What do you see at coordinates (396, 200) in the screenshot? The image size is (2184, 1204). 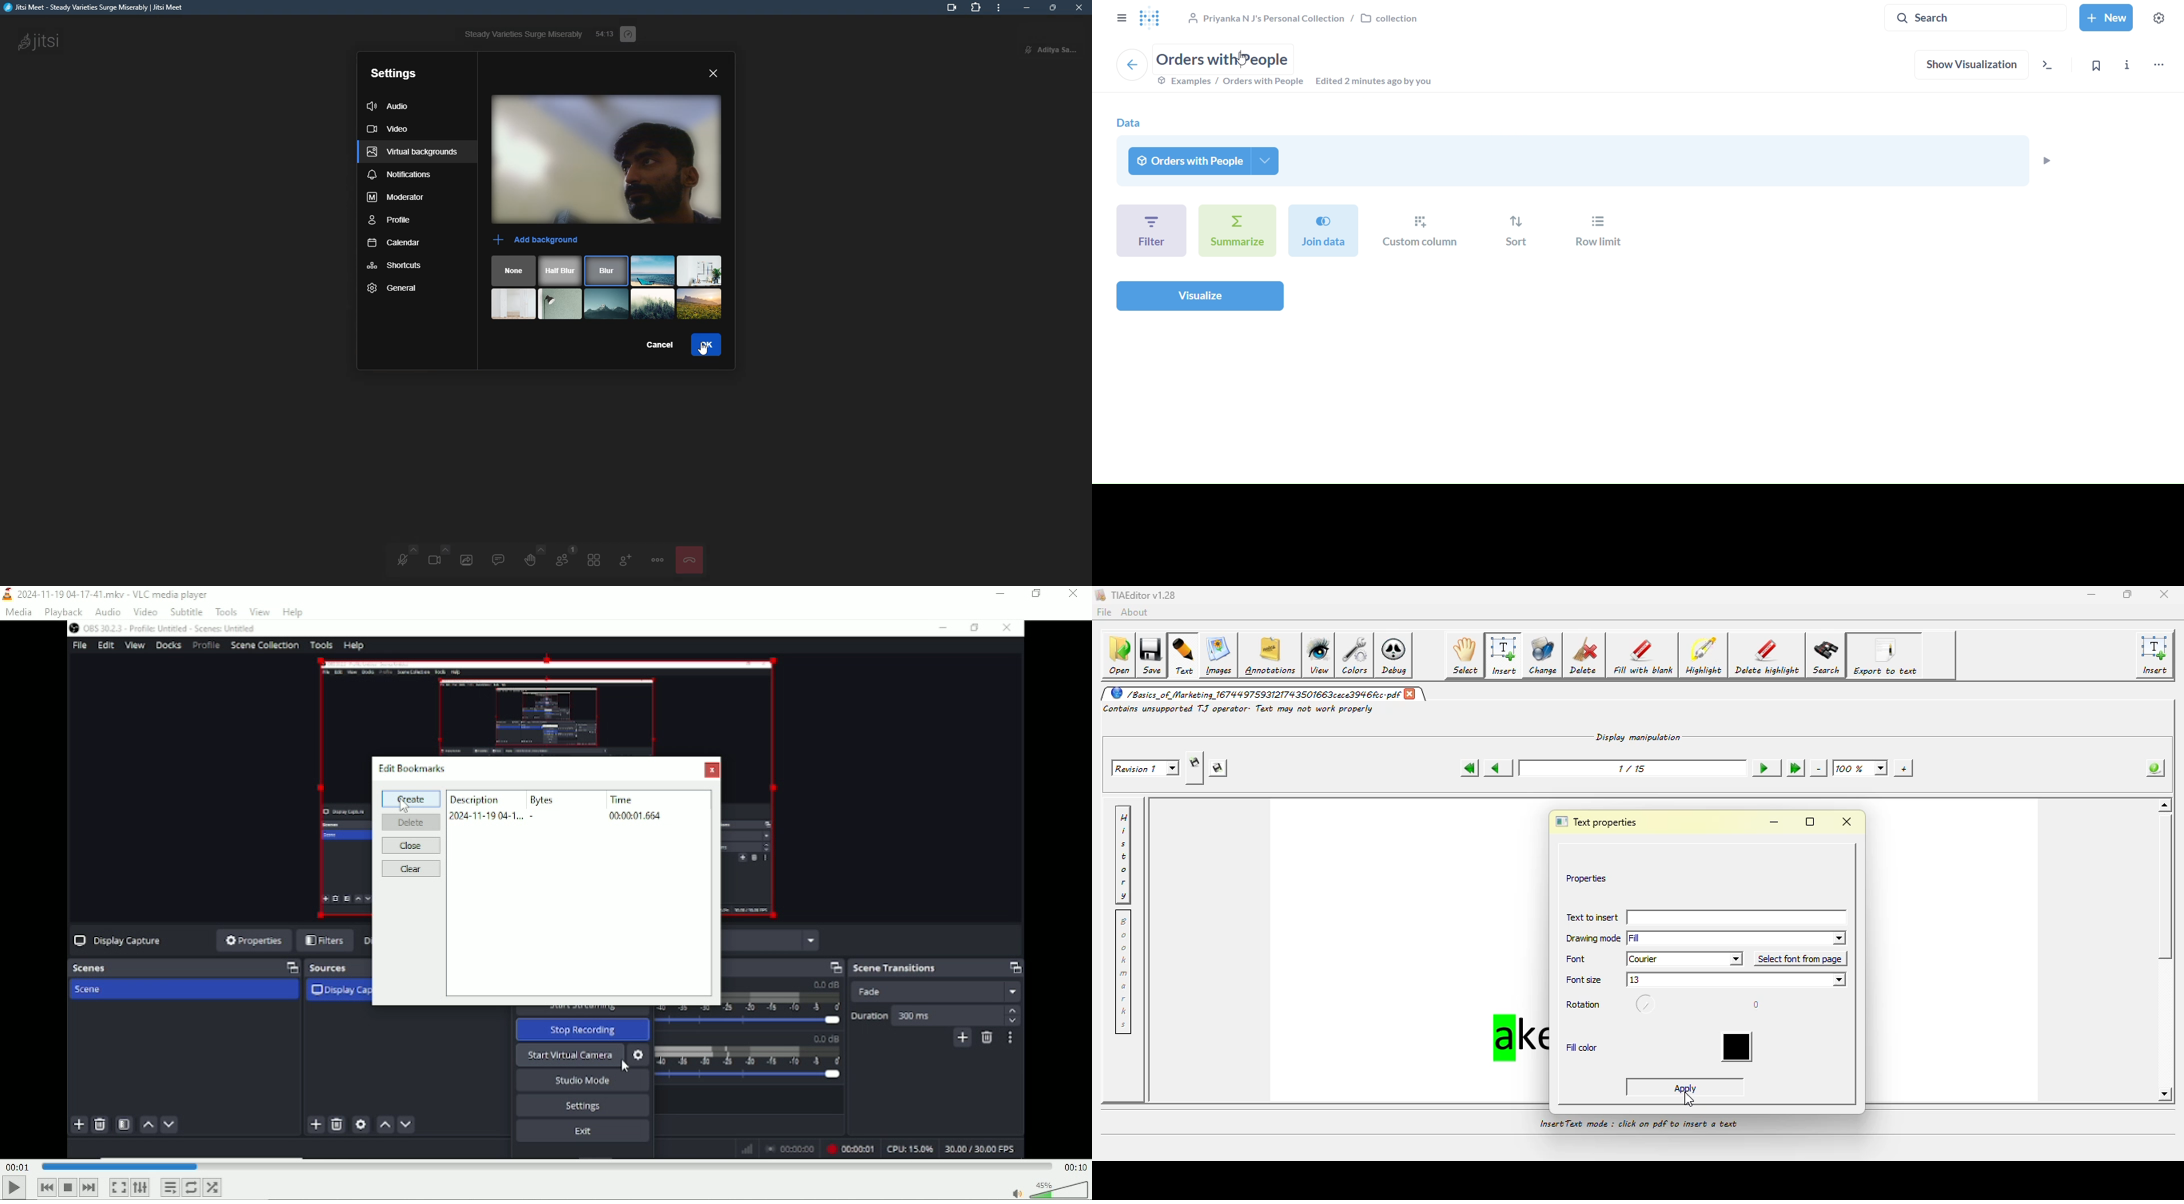 I see `moderator` at bounding box center [396, 200].